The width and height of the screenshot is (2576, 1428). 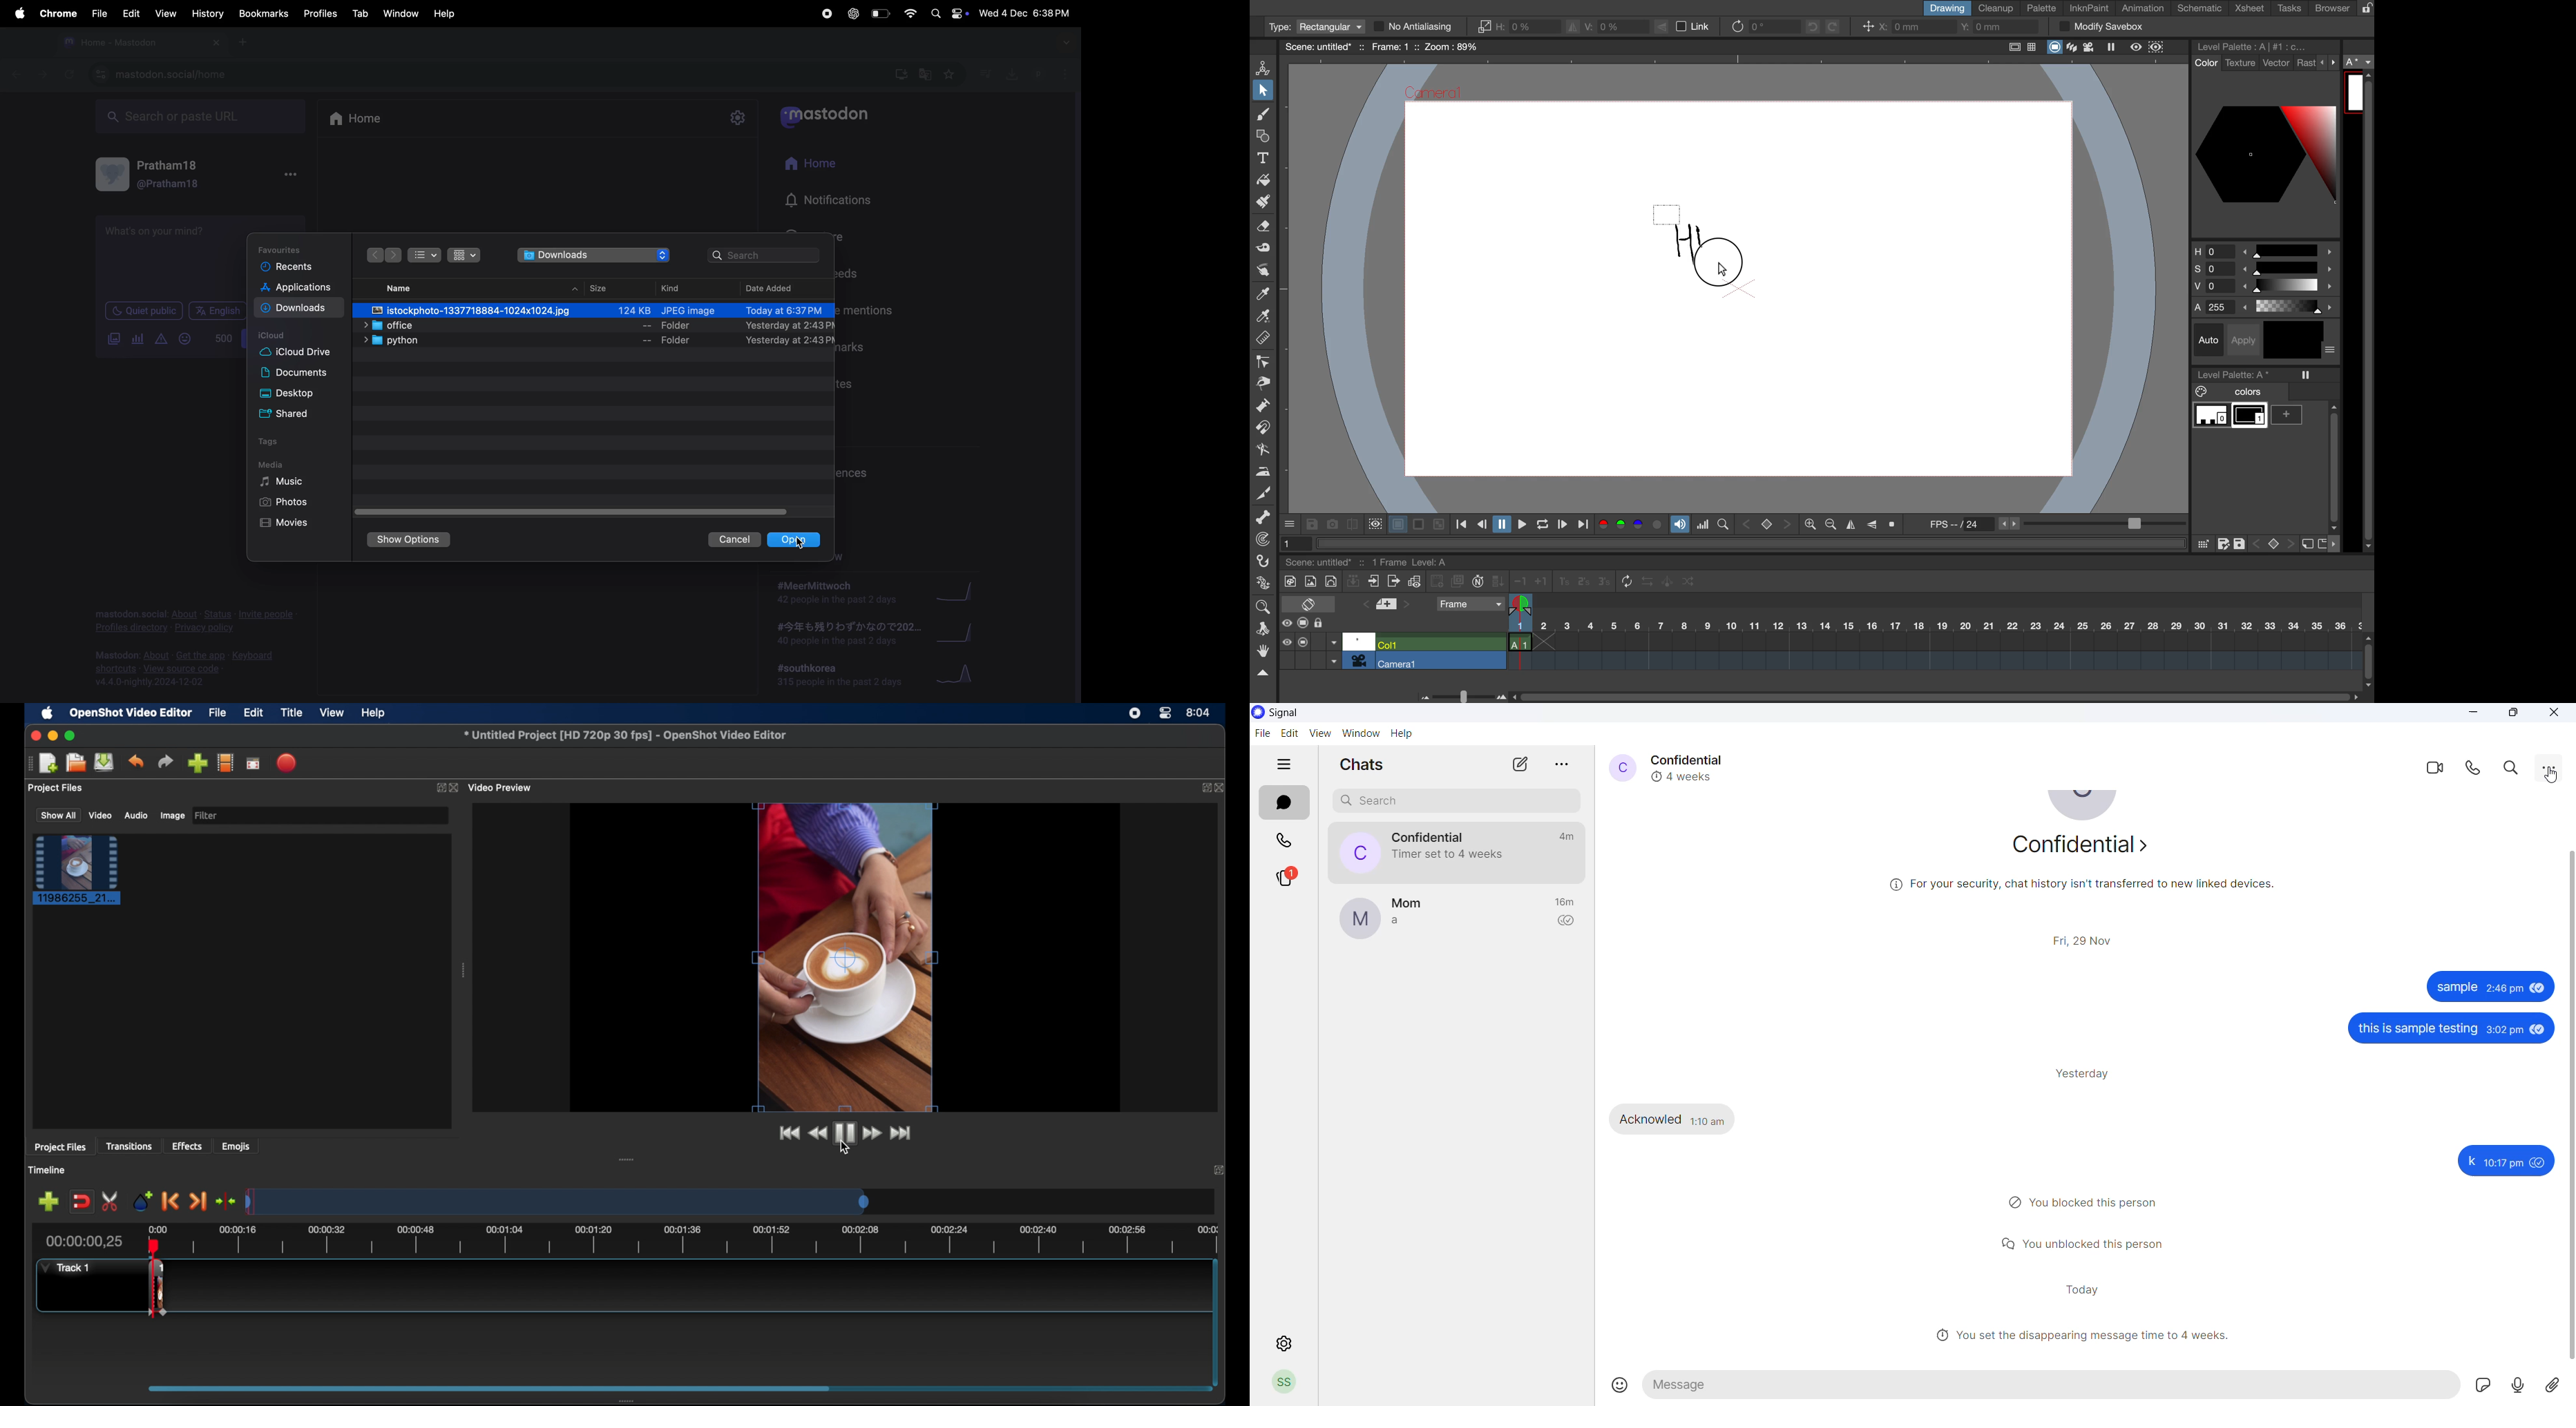 What do you see at coordinates (2265, 153) in the screenshot?
I see `color palettes` at bounding box center [2265, 153].